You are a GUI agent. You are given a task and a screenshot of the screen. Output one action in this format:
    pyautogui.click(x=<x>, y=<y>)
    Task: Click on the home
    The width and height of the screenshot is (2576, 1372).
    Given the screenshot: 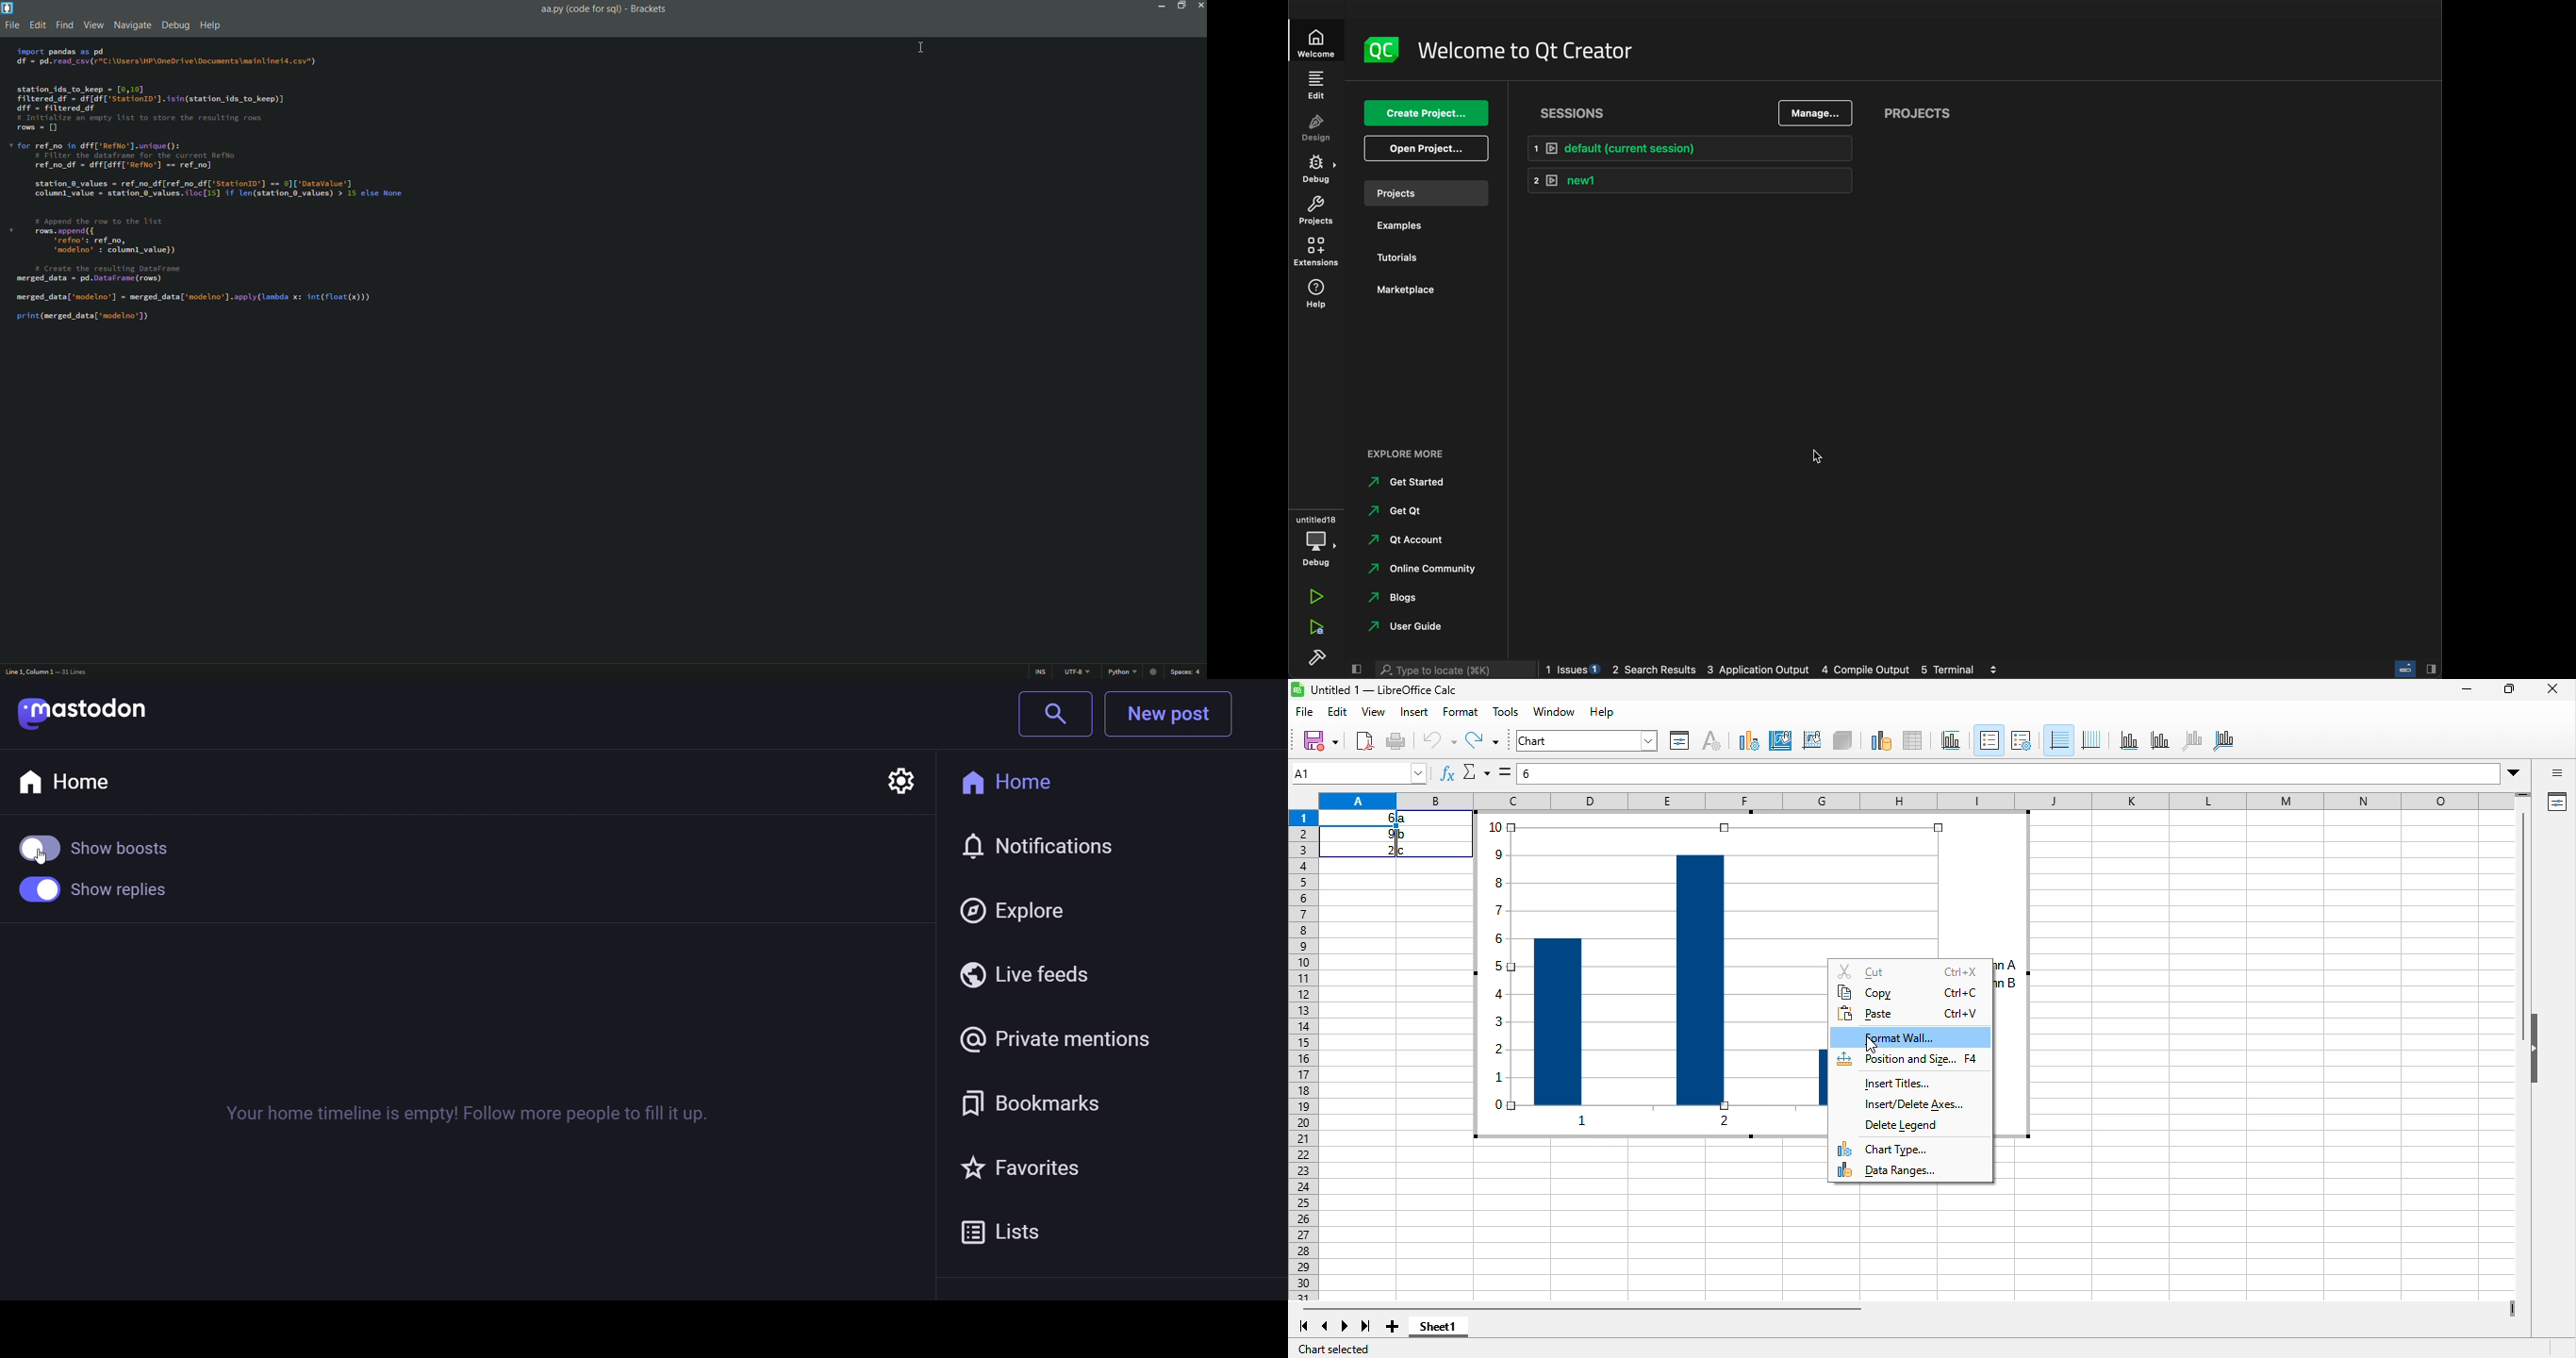 What is the action you would take?
    pyautogui.click(x=71, y=781)
    